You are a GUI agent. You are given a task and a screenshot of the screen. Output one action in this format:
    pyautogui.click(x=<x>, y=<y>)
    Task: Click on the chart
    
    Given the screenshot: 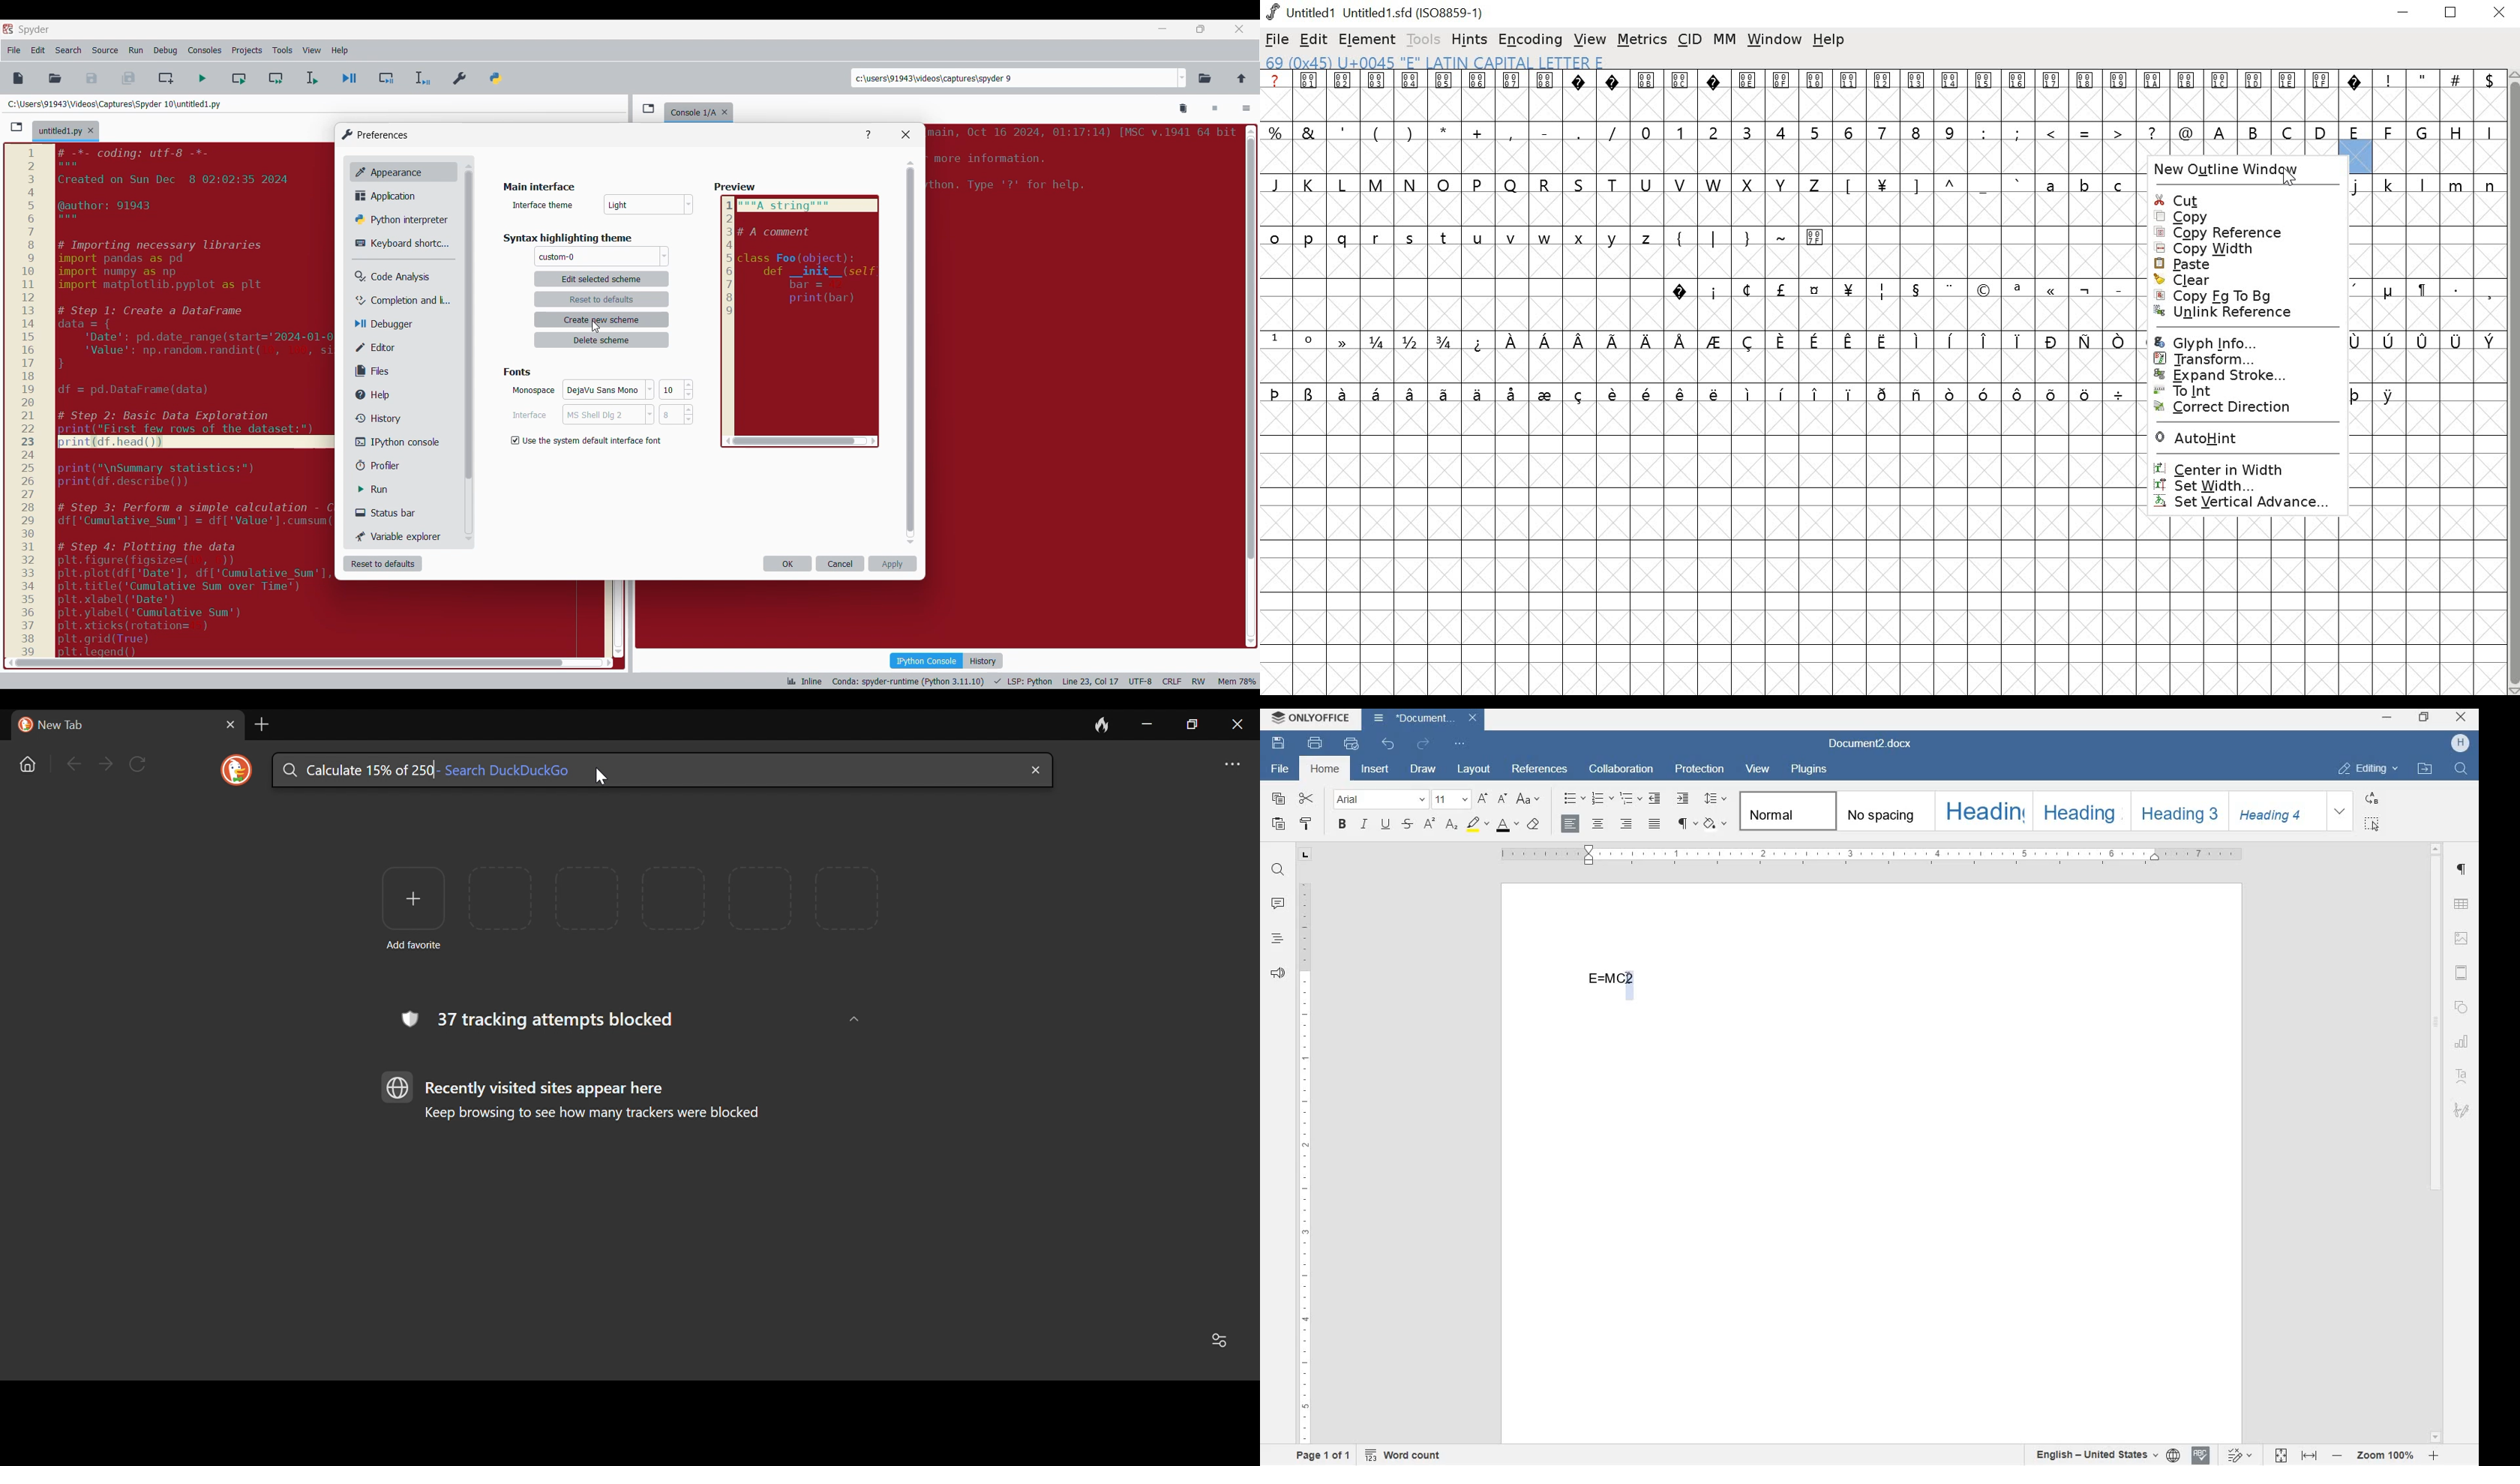 What is the action you would take?
    pyautogui.click(x=2464, y=1044)
    